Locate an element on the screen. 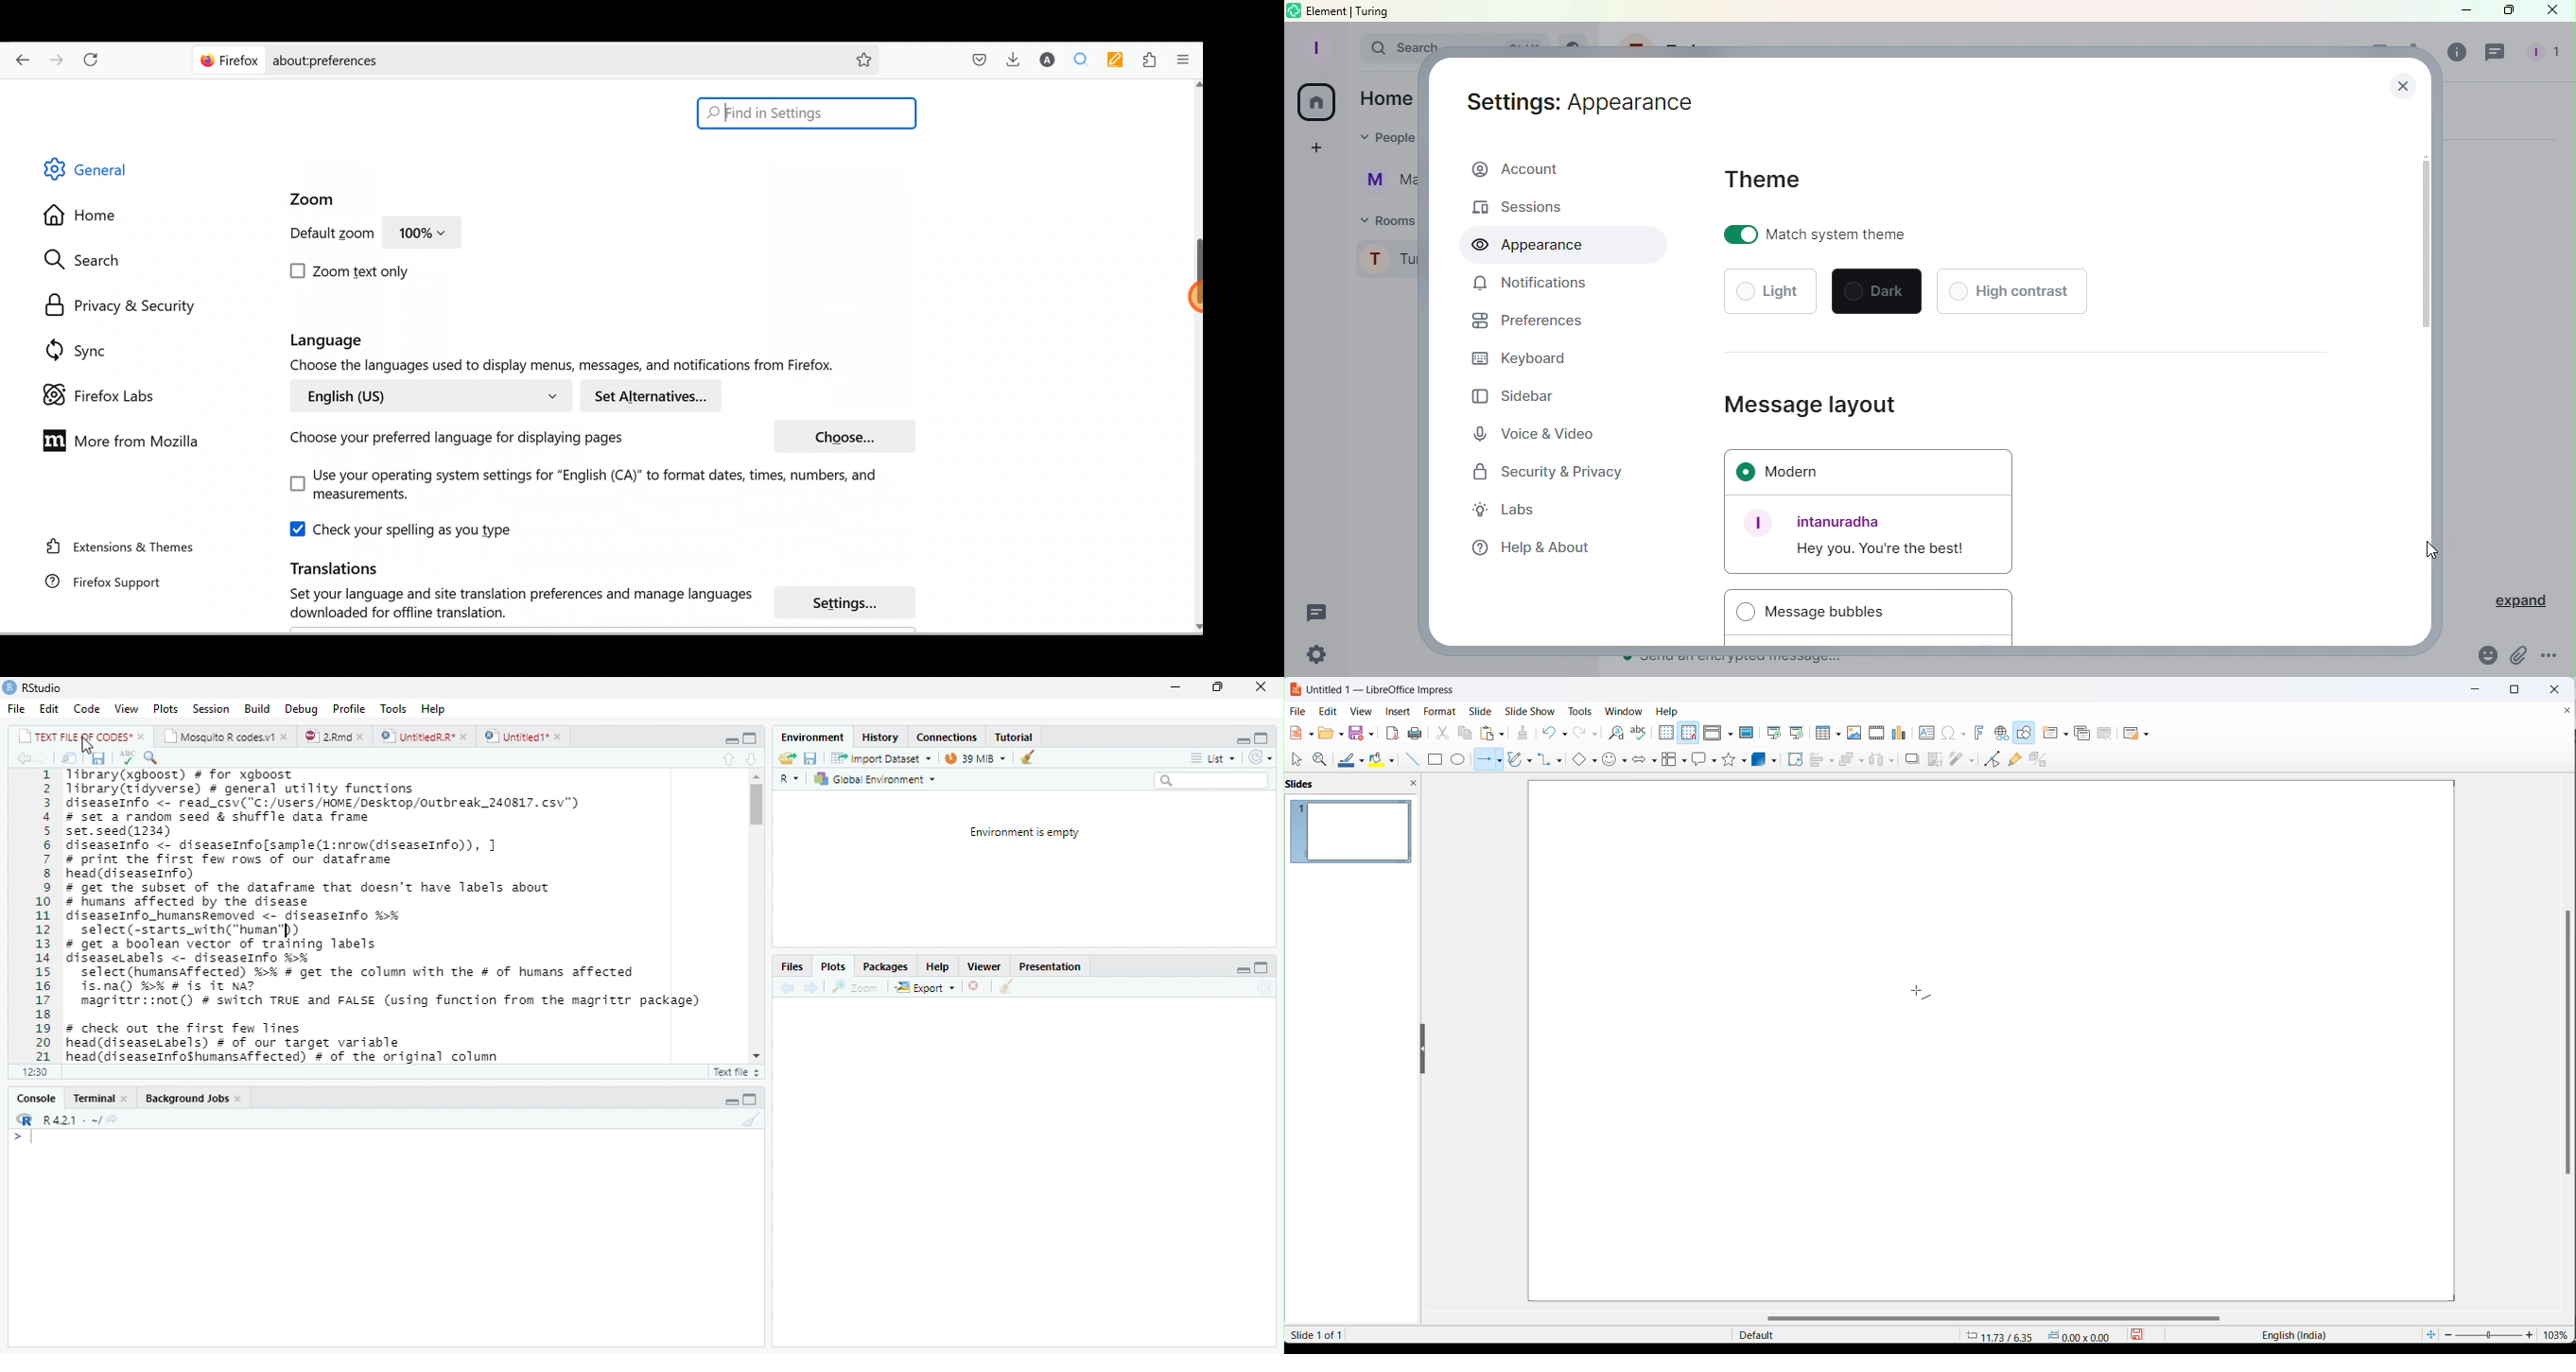  Check your spelling as you type is located at coordinates (404, 529).